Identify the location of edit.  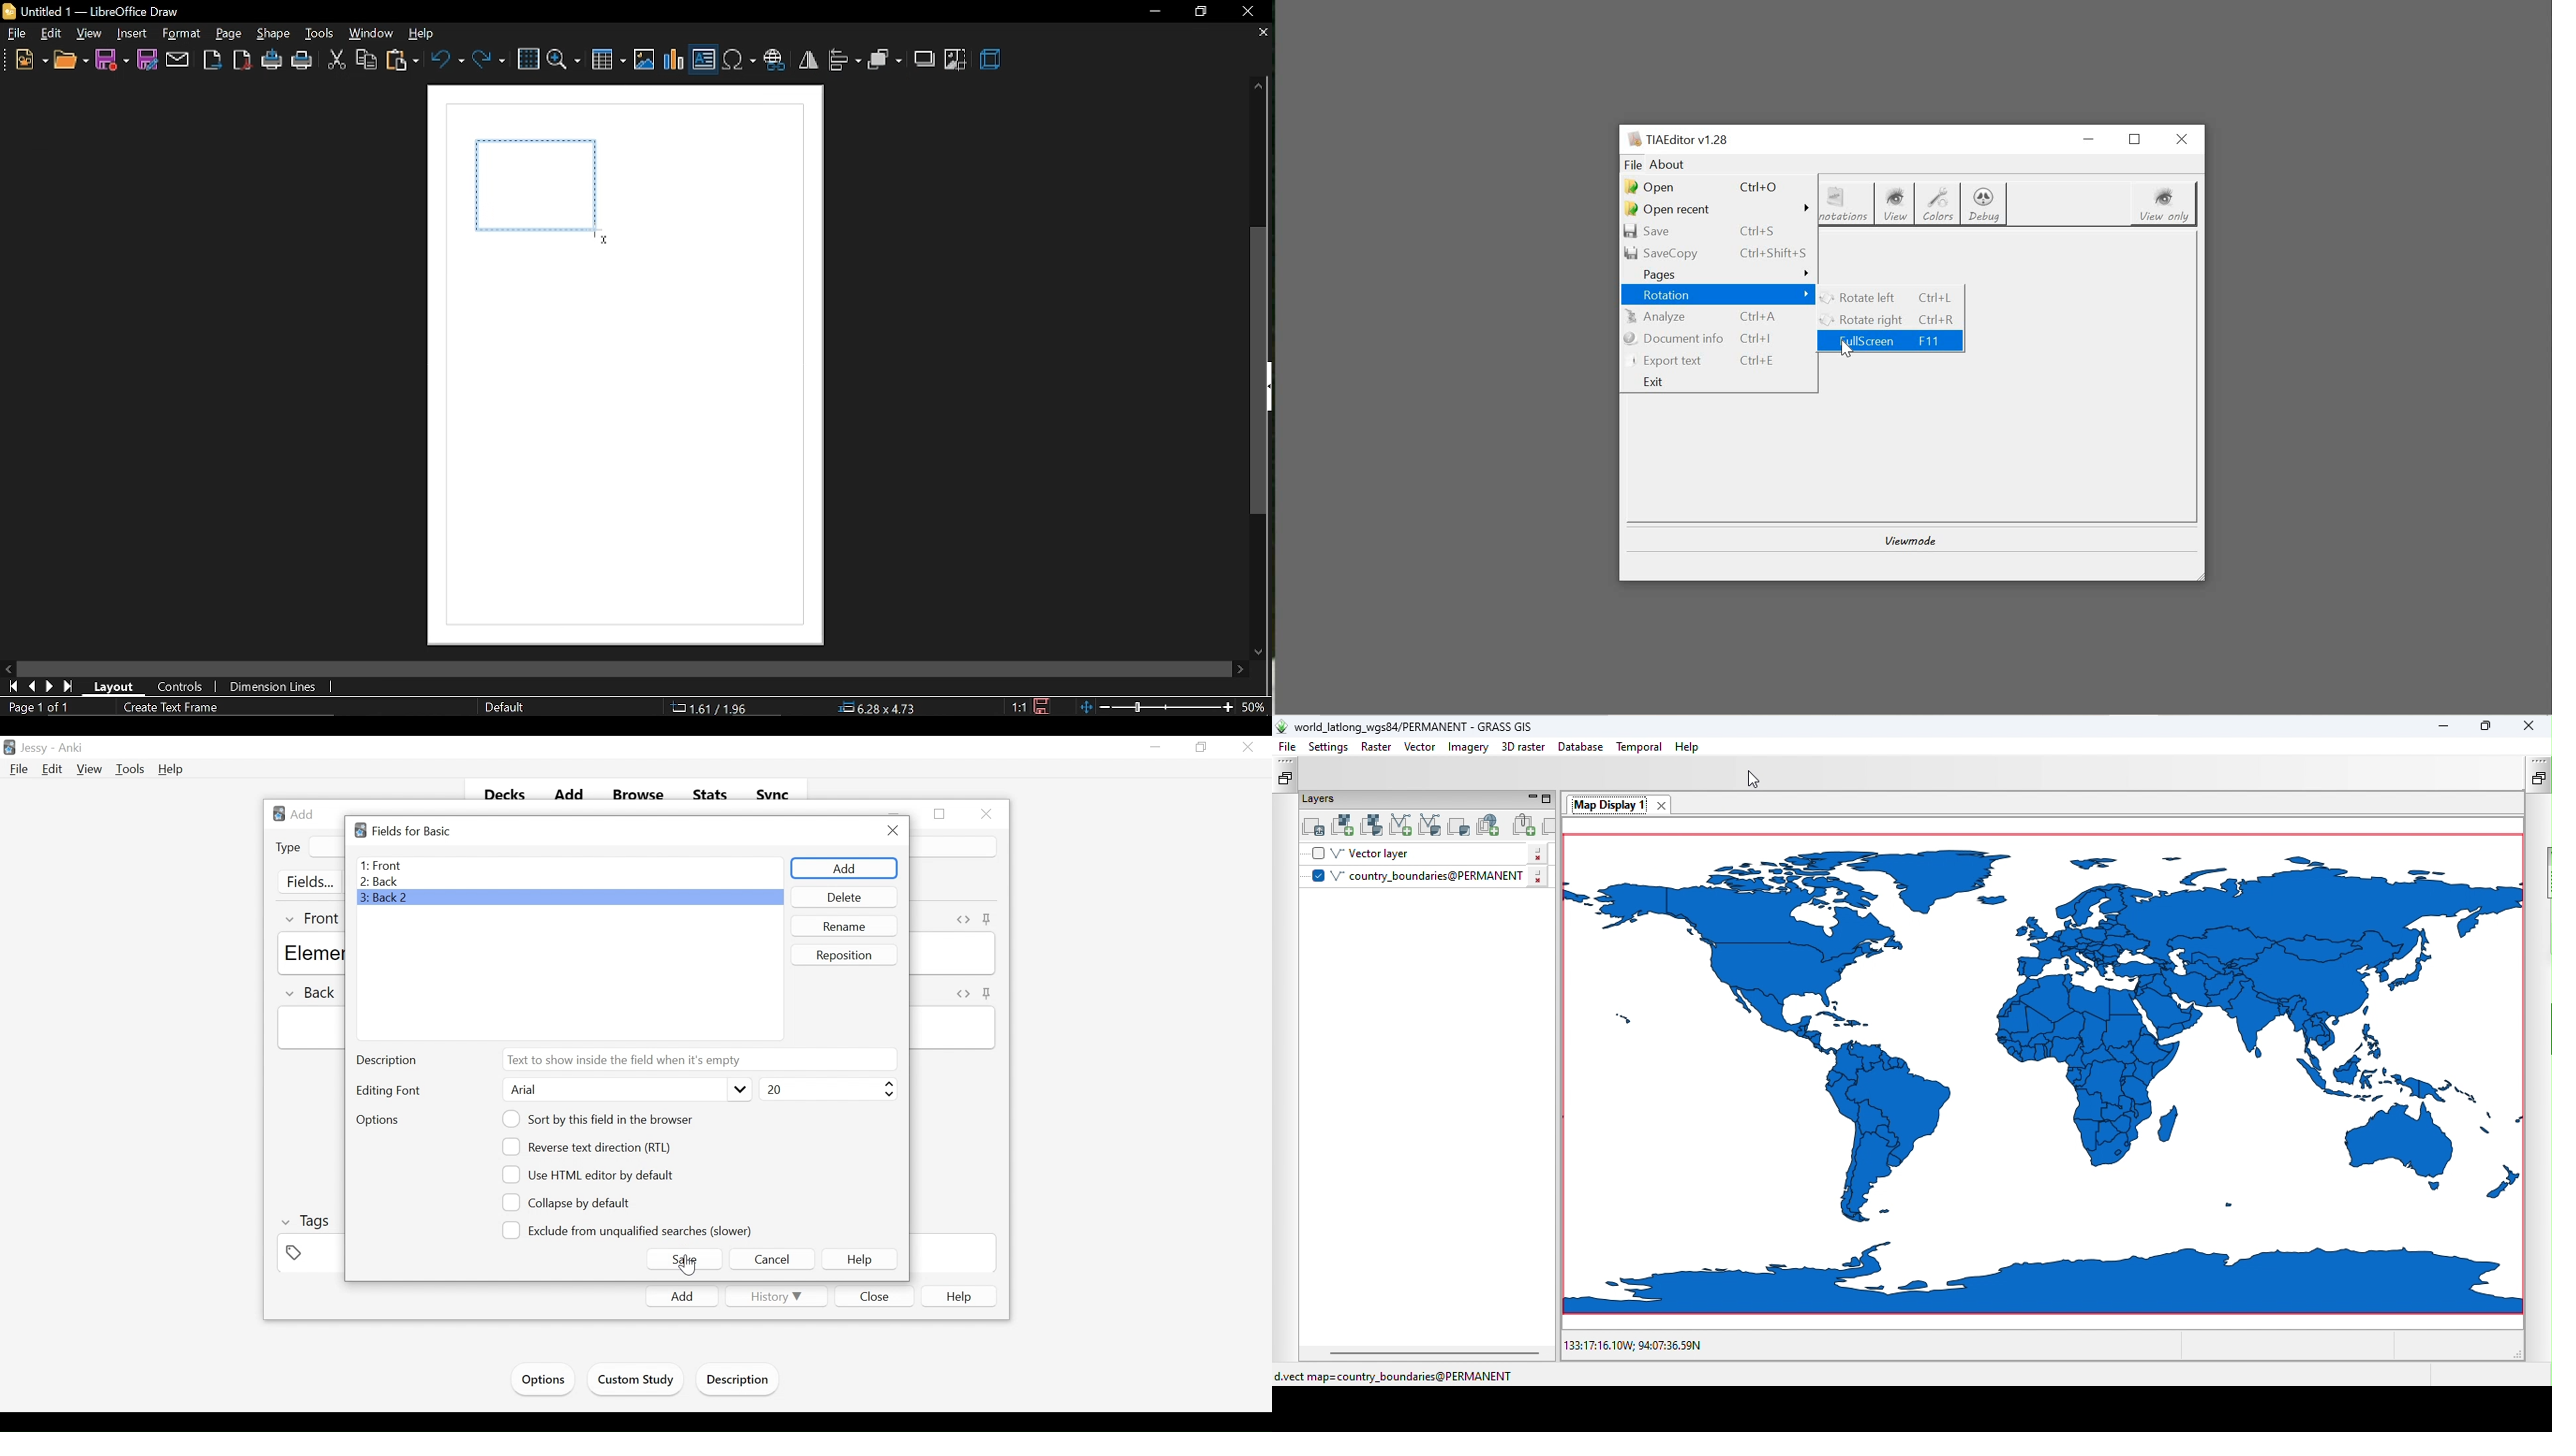
(53, 35).